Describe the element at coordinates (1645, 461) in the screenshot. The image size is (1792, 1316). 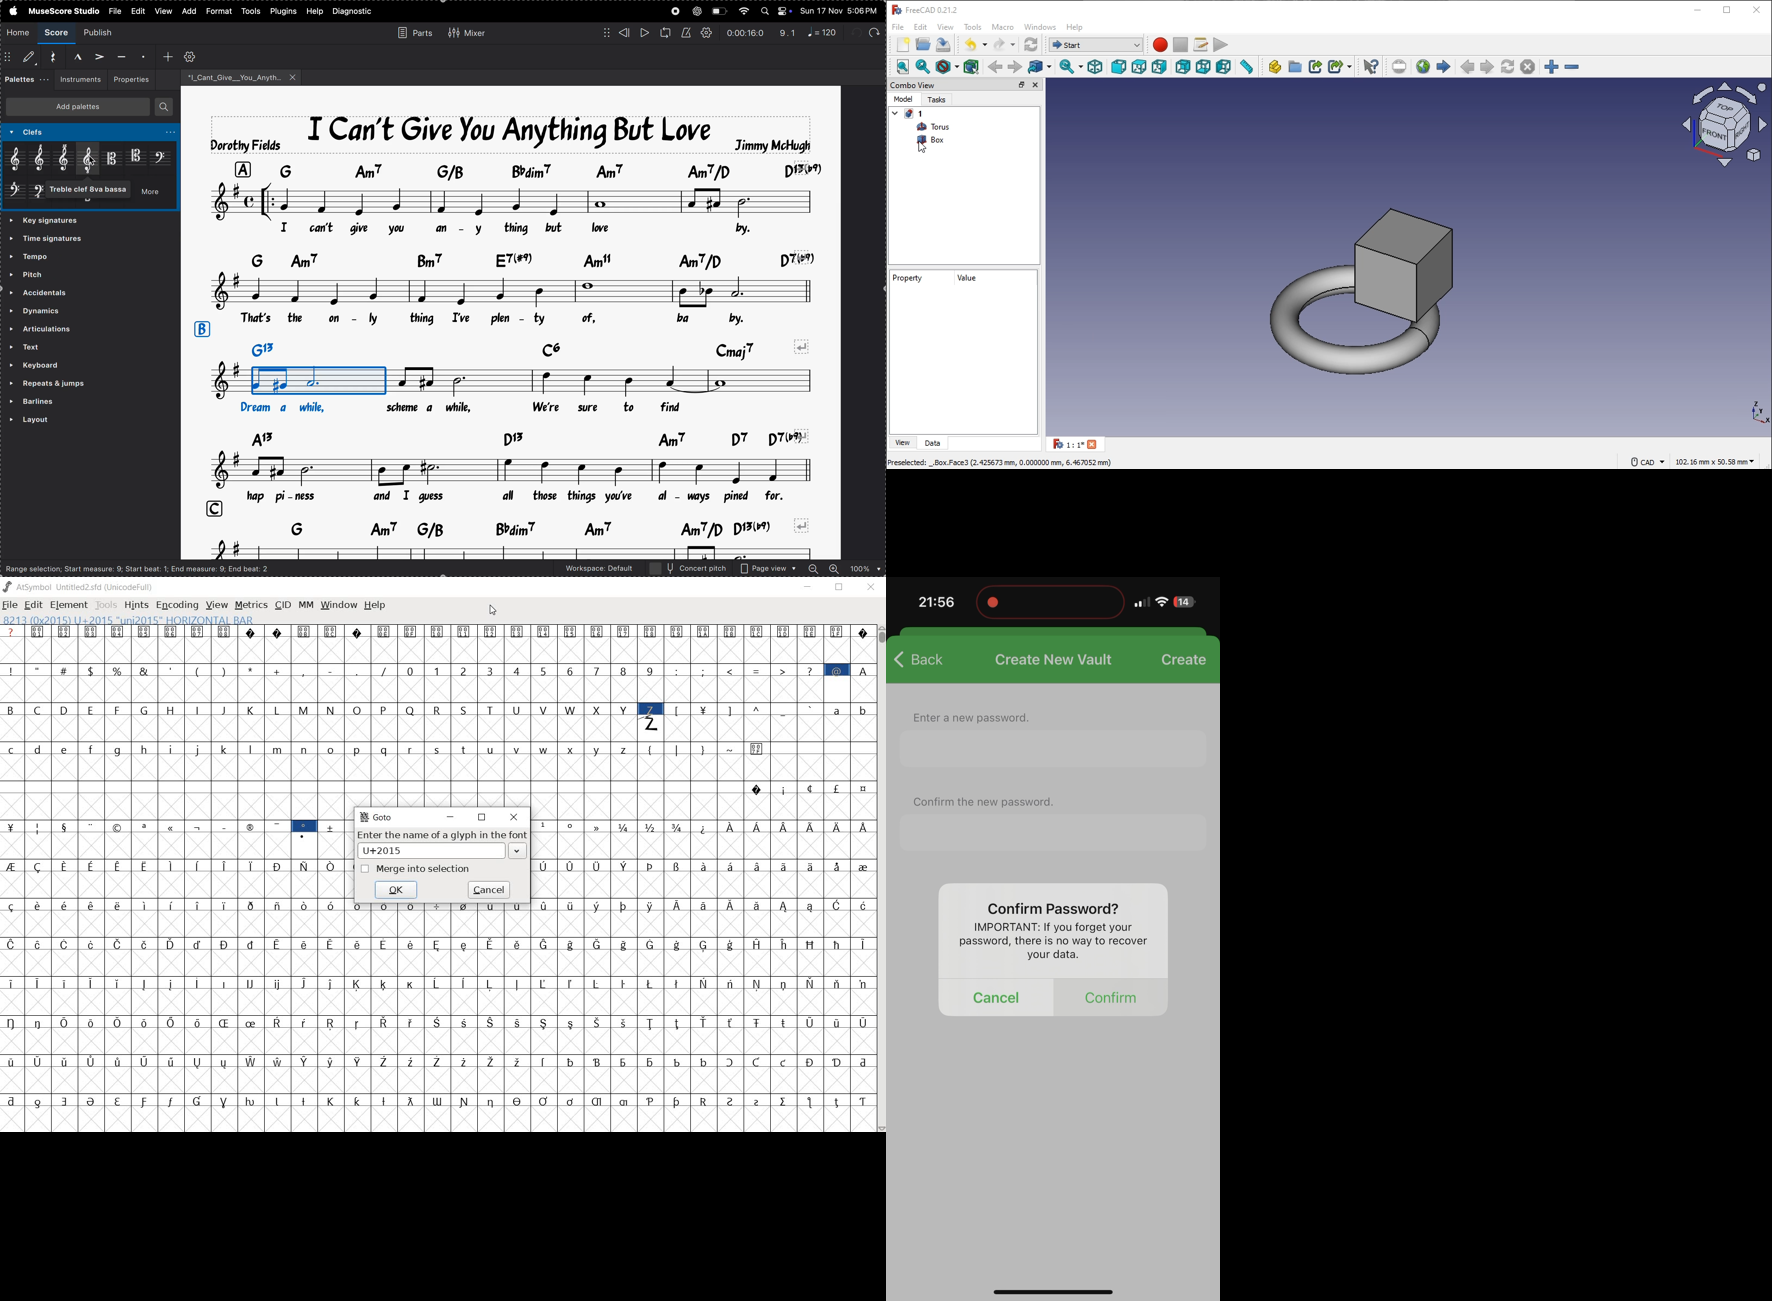
I see `© cad` at that location.